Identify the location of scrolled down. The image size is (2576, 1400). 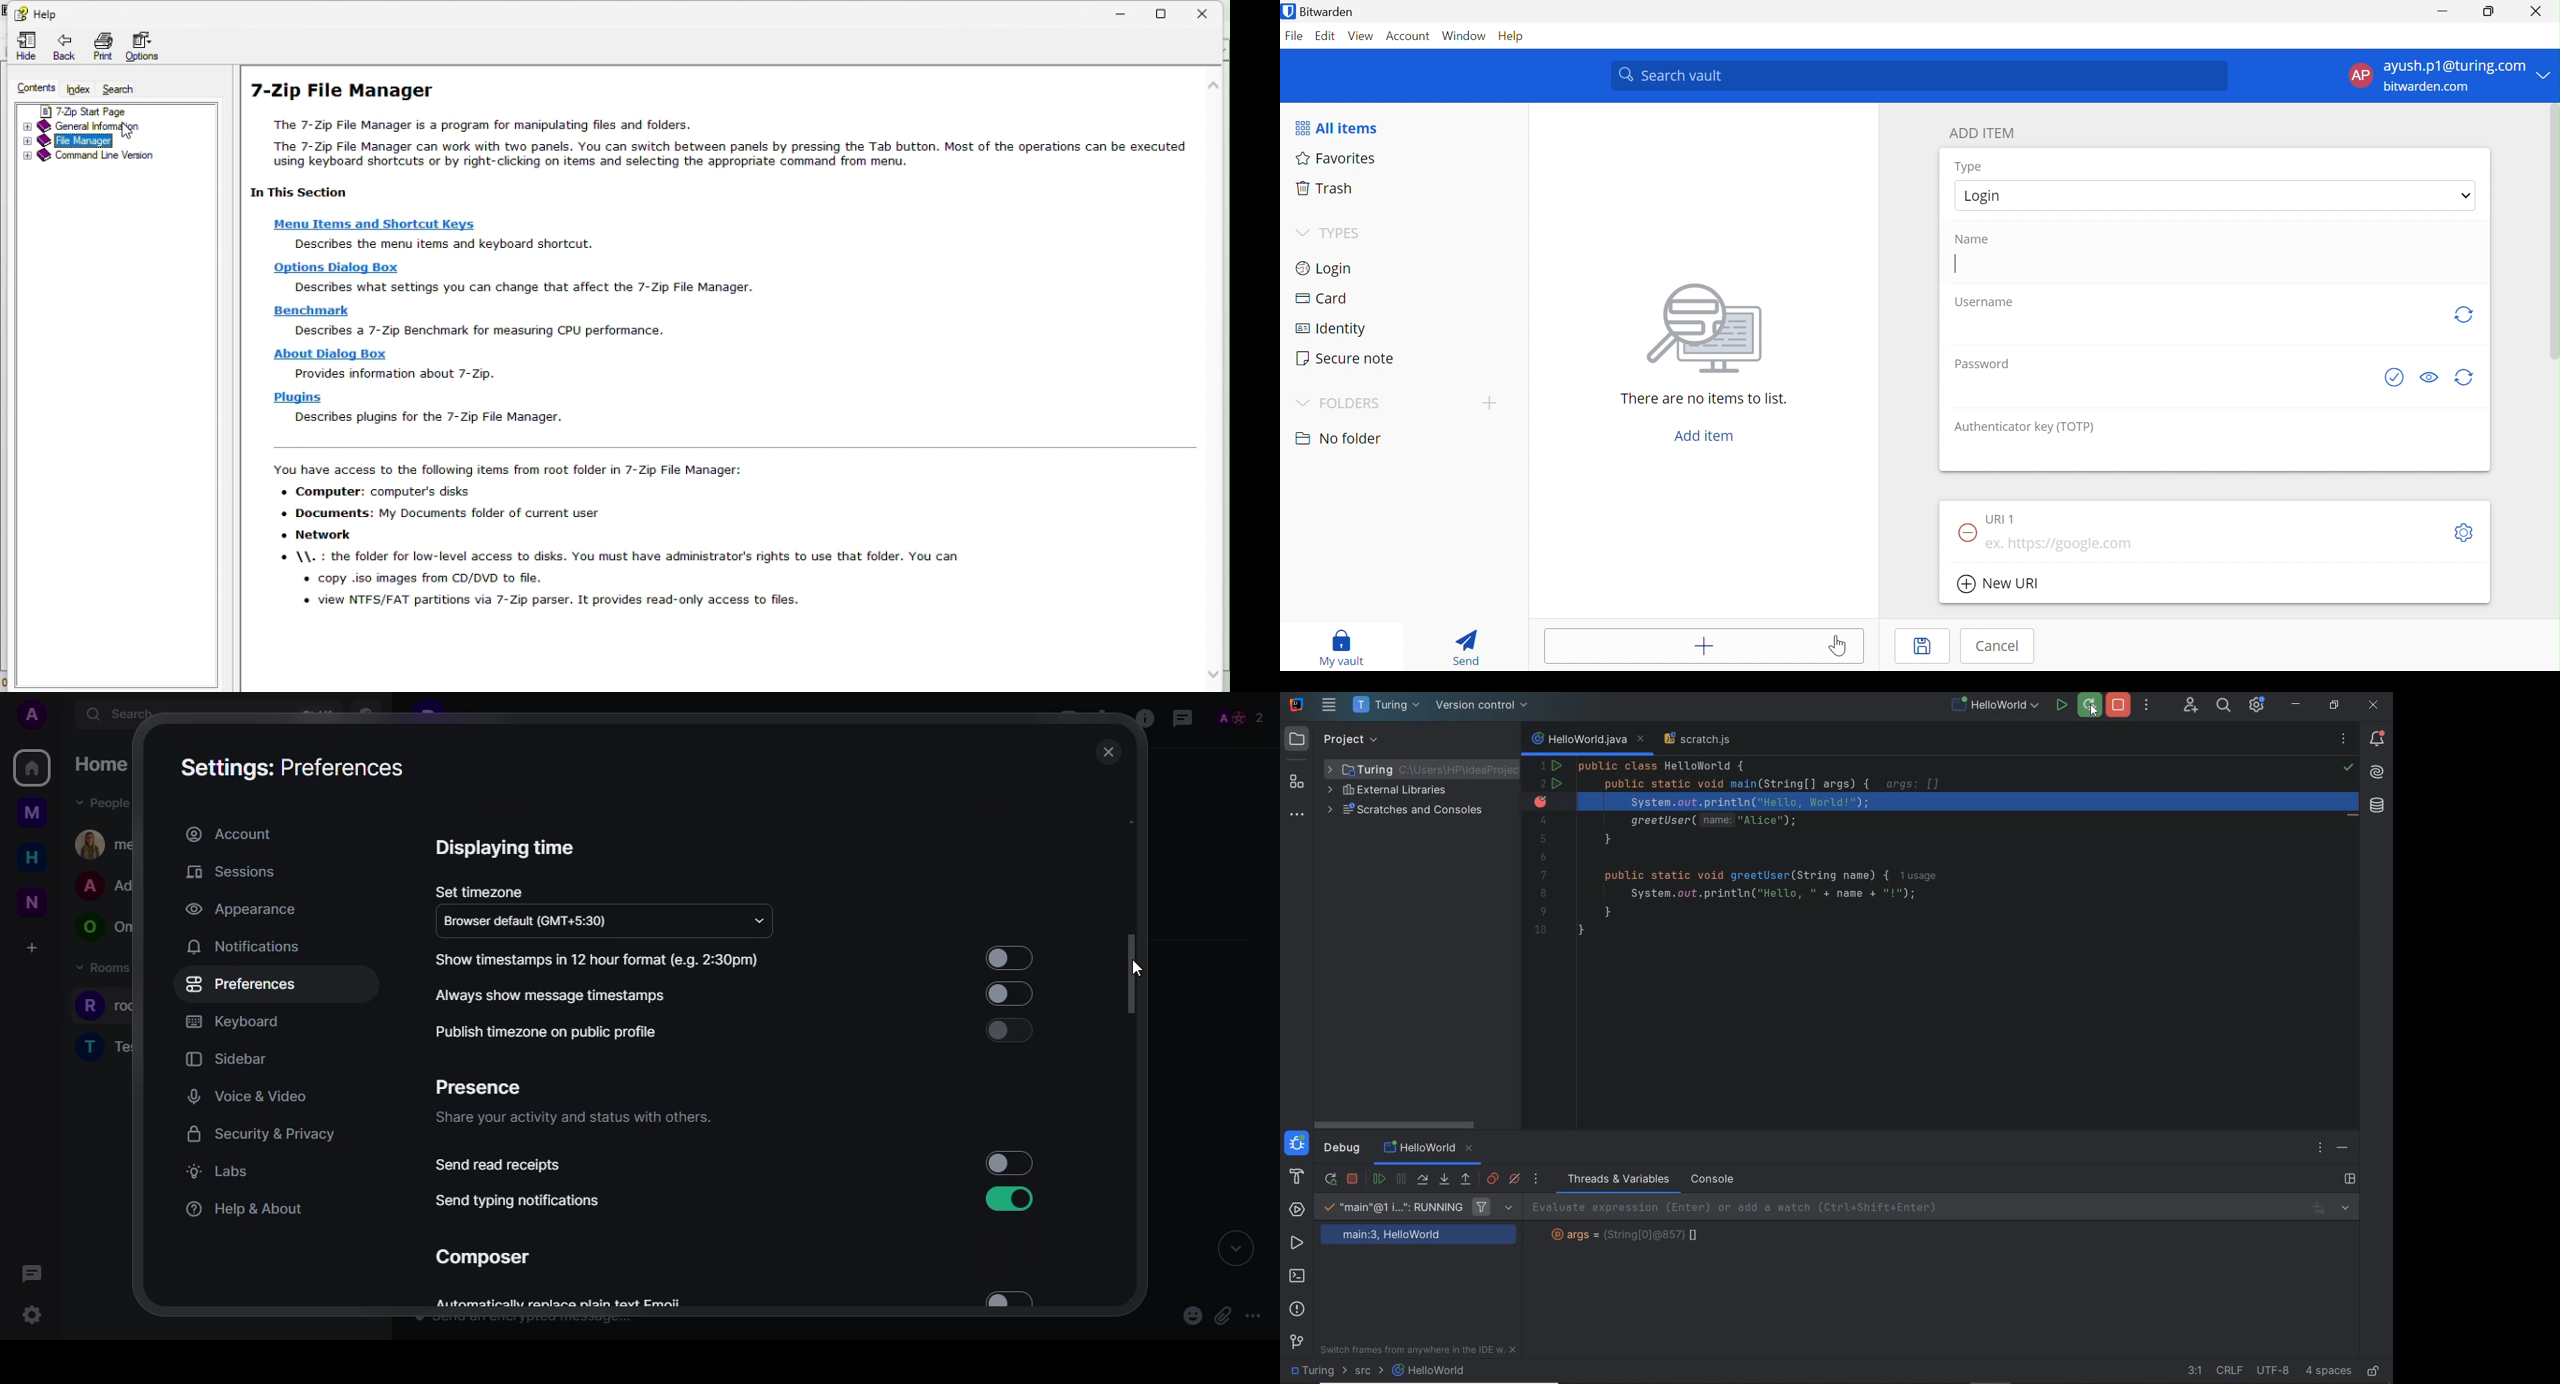
(1136, 976).